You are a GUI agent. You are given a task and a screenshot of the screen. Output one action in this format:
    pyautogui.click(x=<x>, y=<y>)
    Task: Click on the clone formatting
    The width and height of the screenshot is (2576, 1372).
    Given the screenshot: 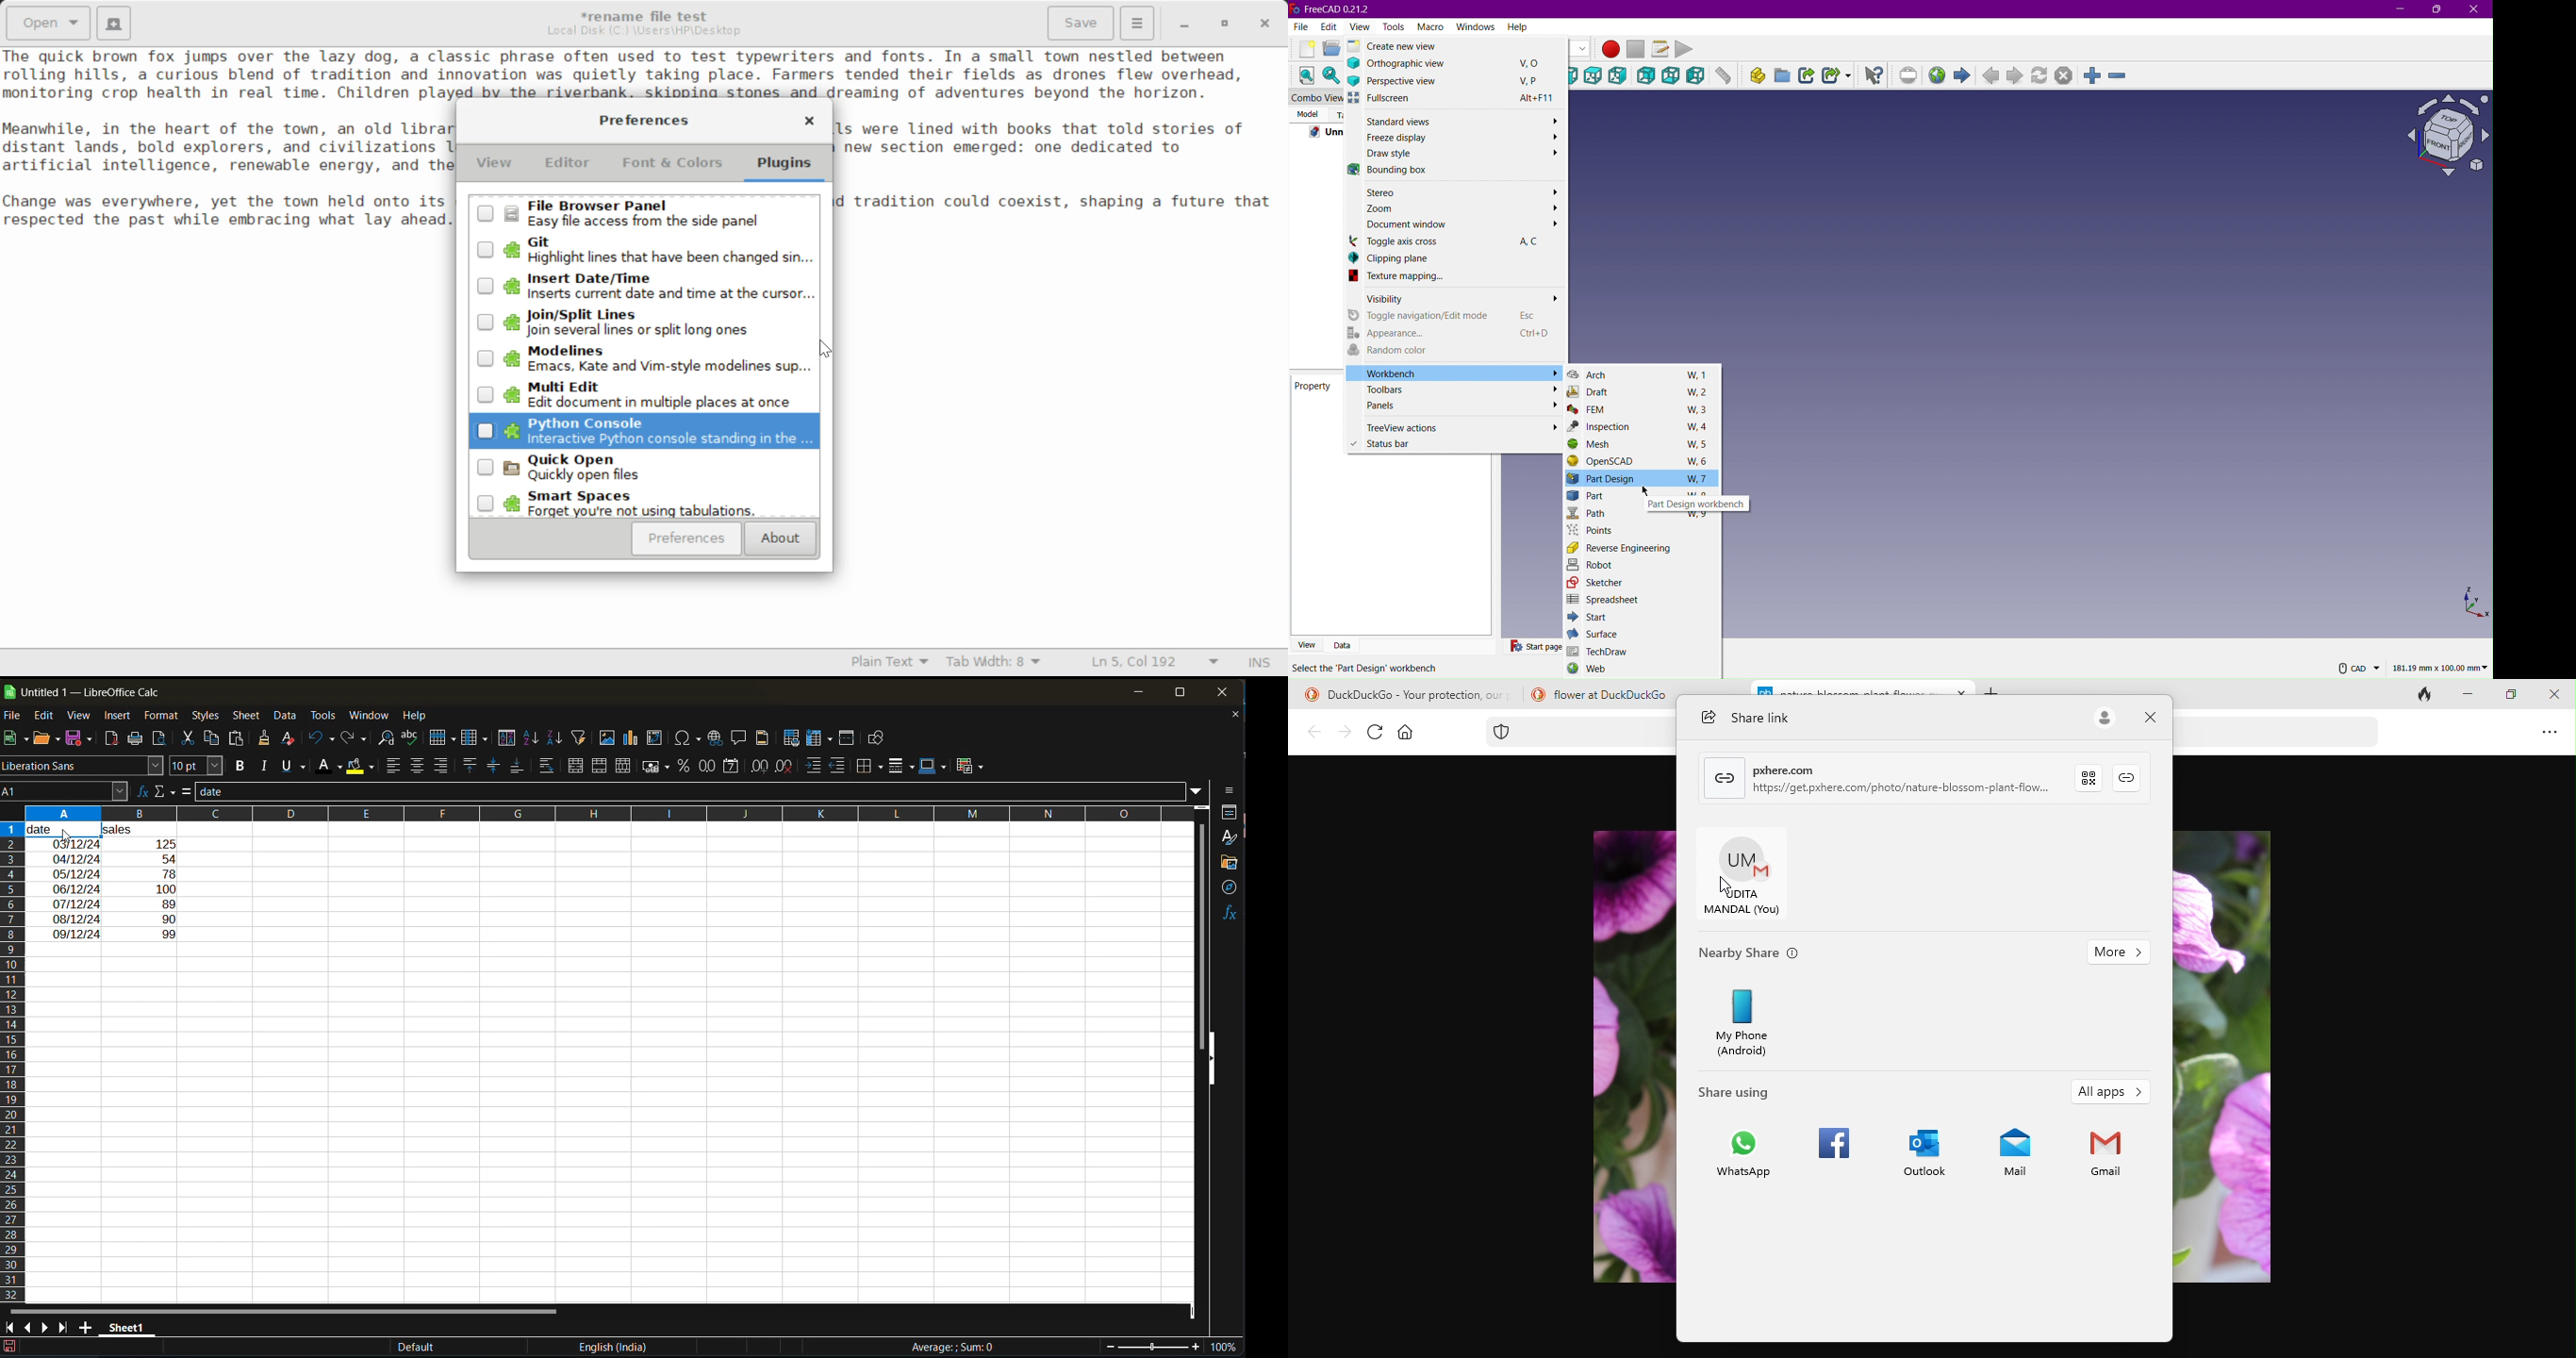 What is the action you would take?
    pyautogui.click(x=266, y=739)
    